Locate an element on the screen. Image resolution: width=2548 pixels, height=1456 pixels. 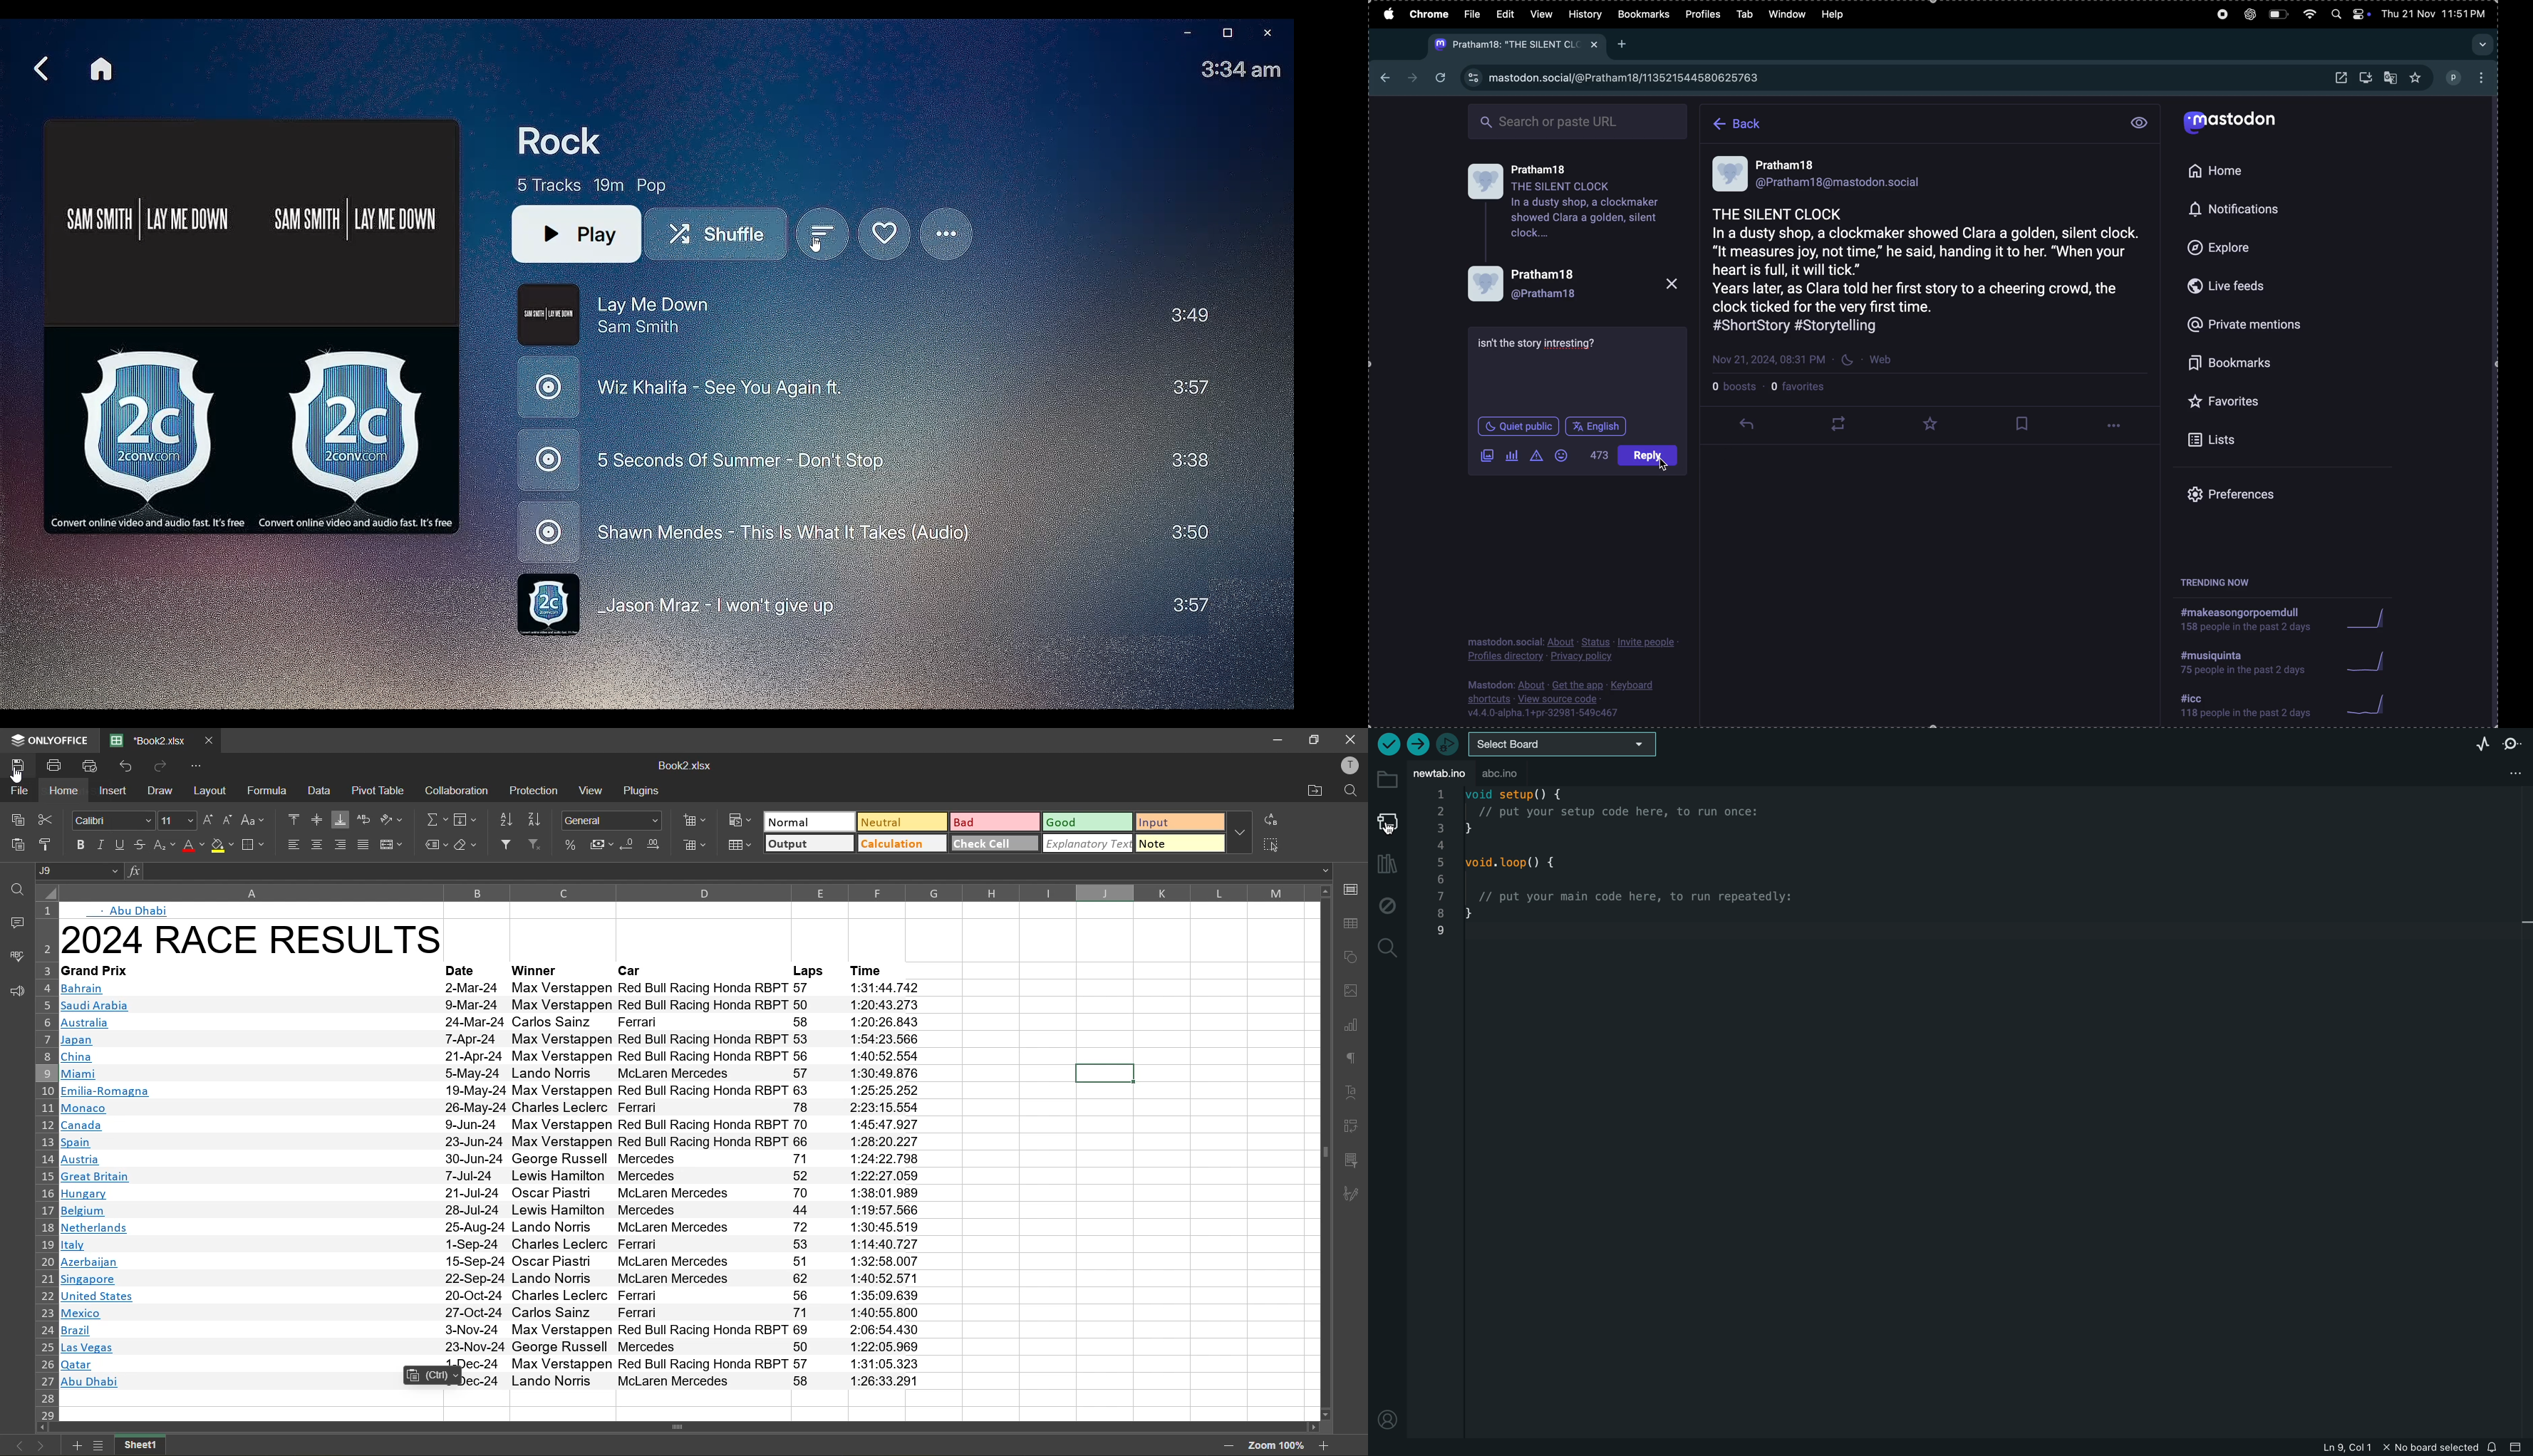
text info is located at coordinates (492, 1211).